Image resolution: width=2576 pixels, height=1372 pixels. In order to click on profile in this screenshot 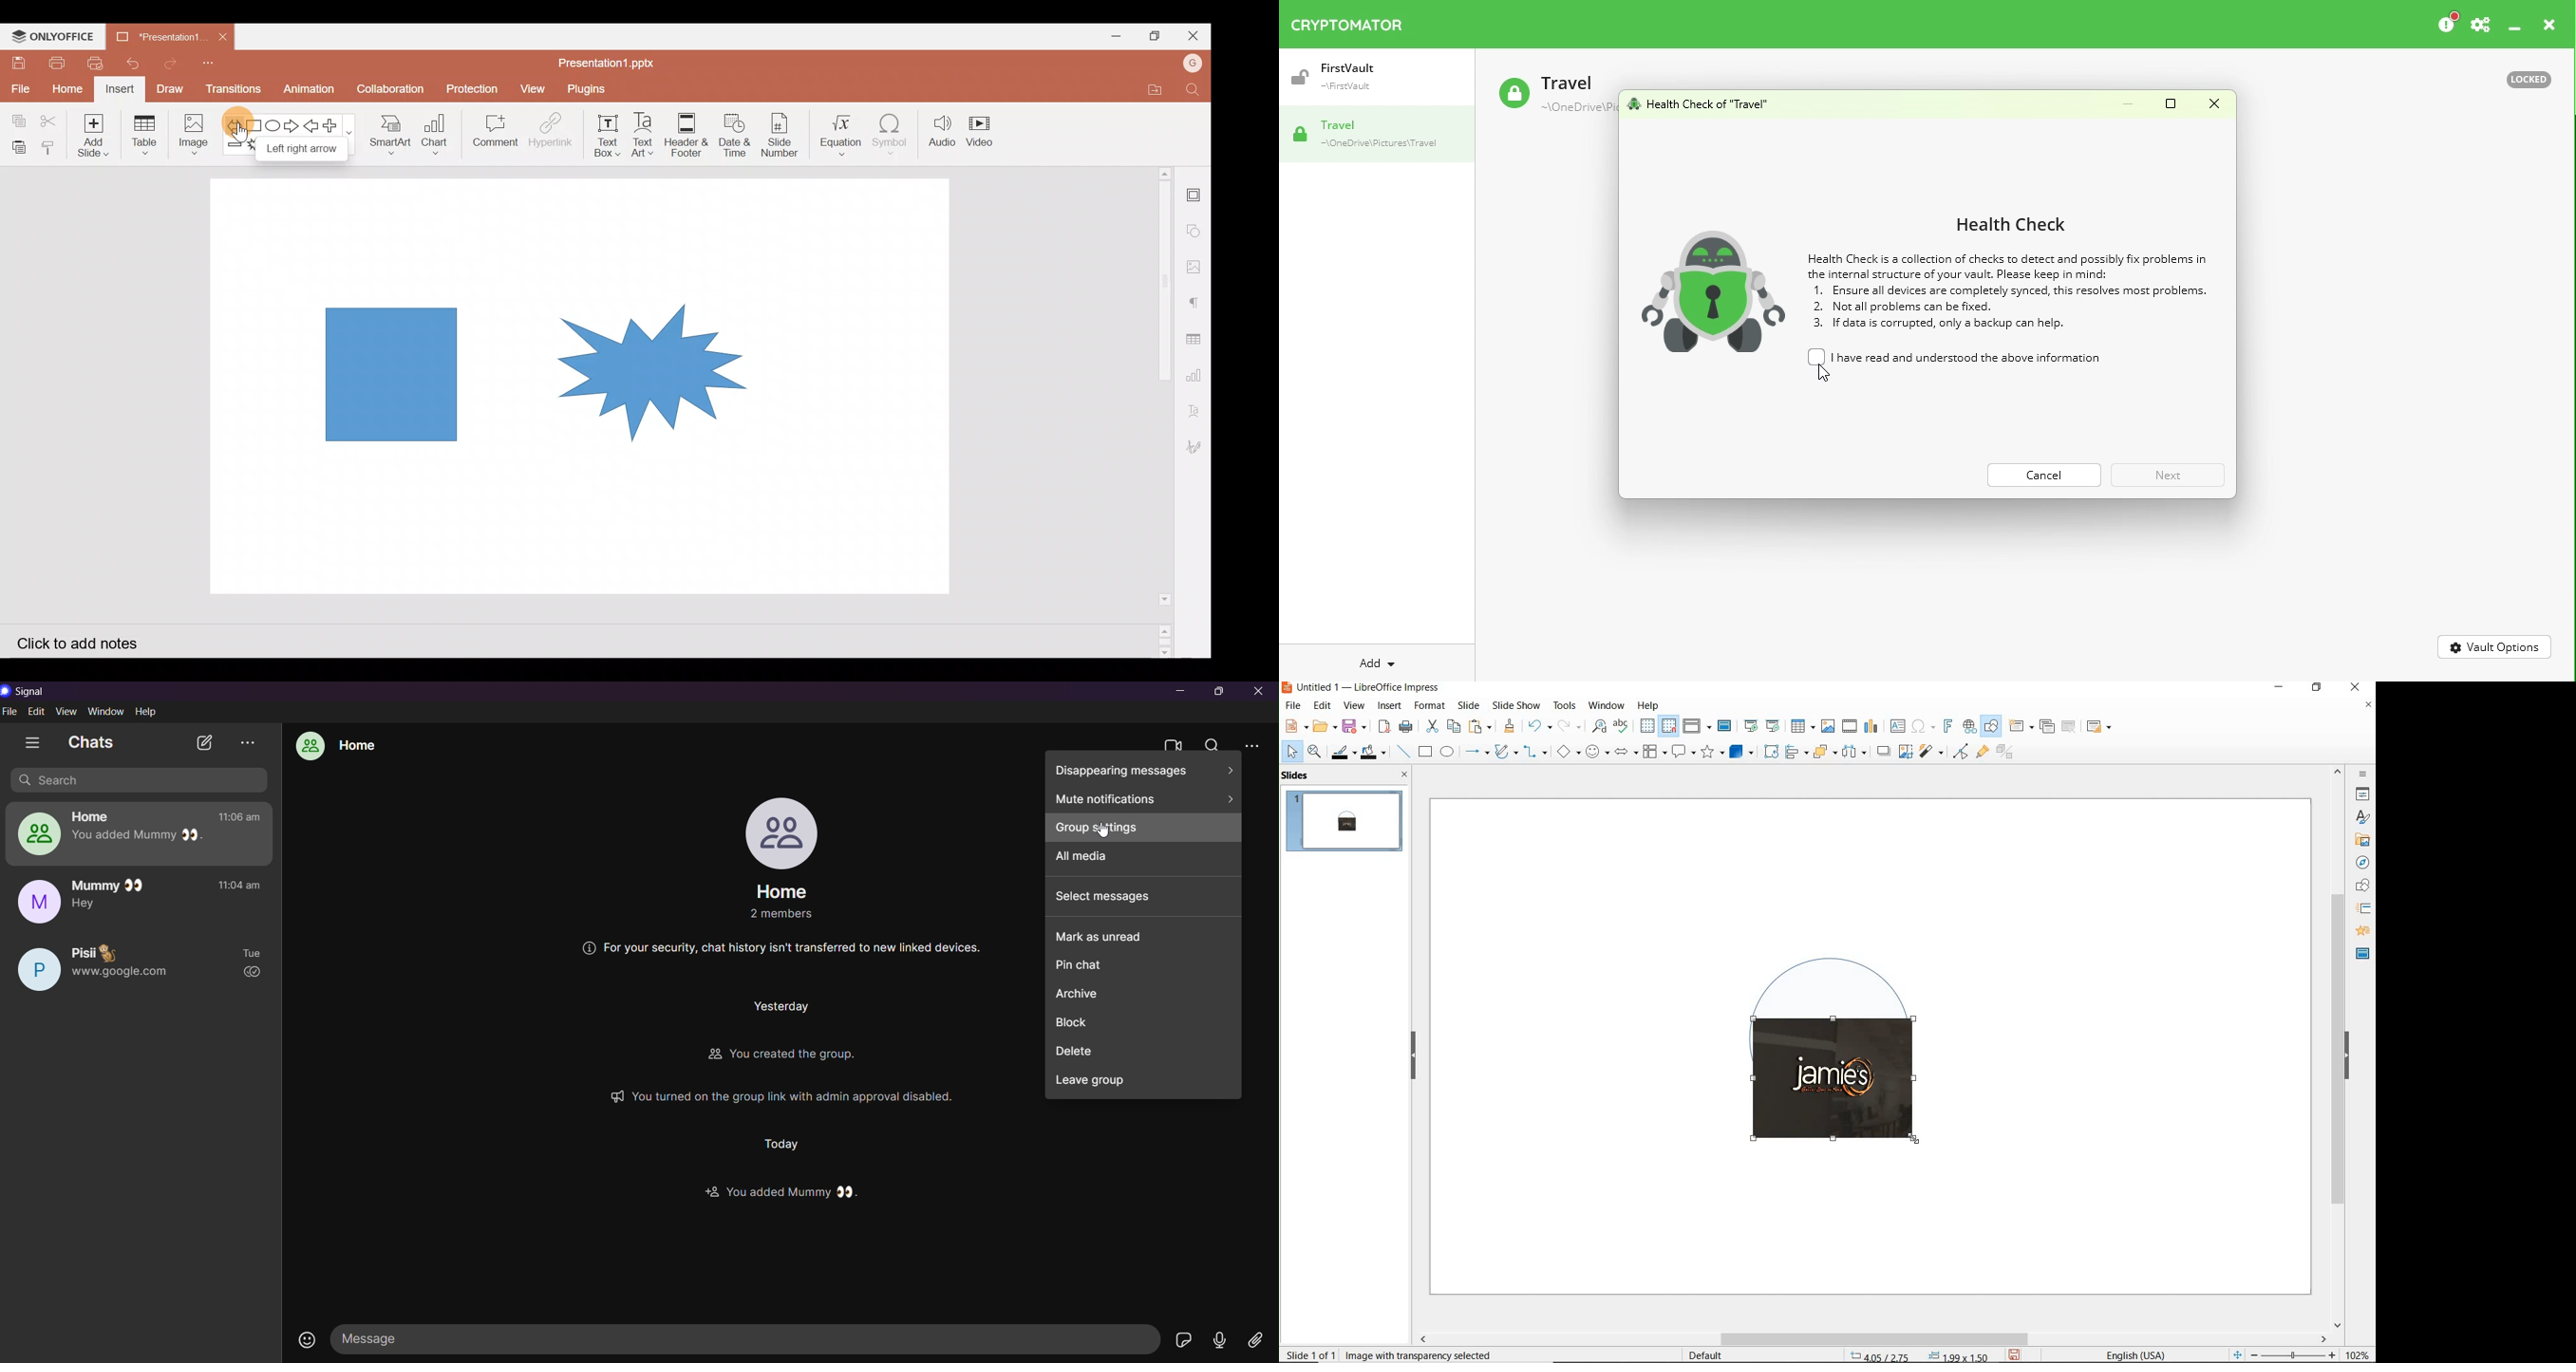, I will do `click(778, 832)`.